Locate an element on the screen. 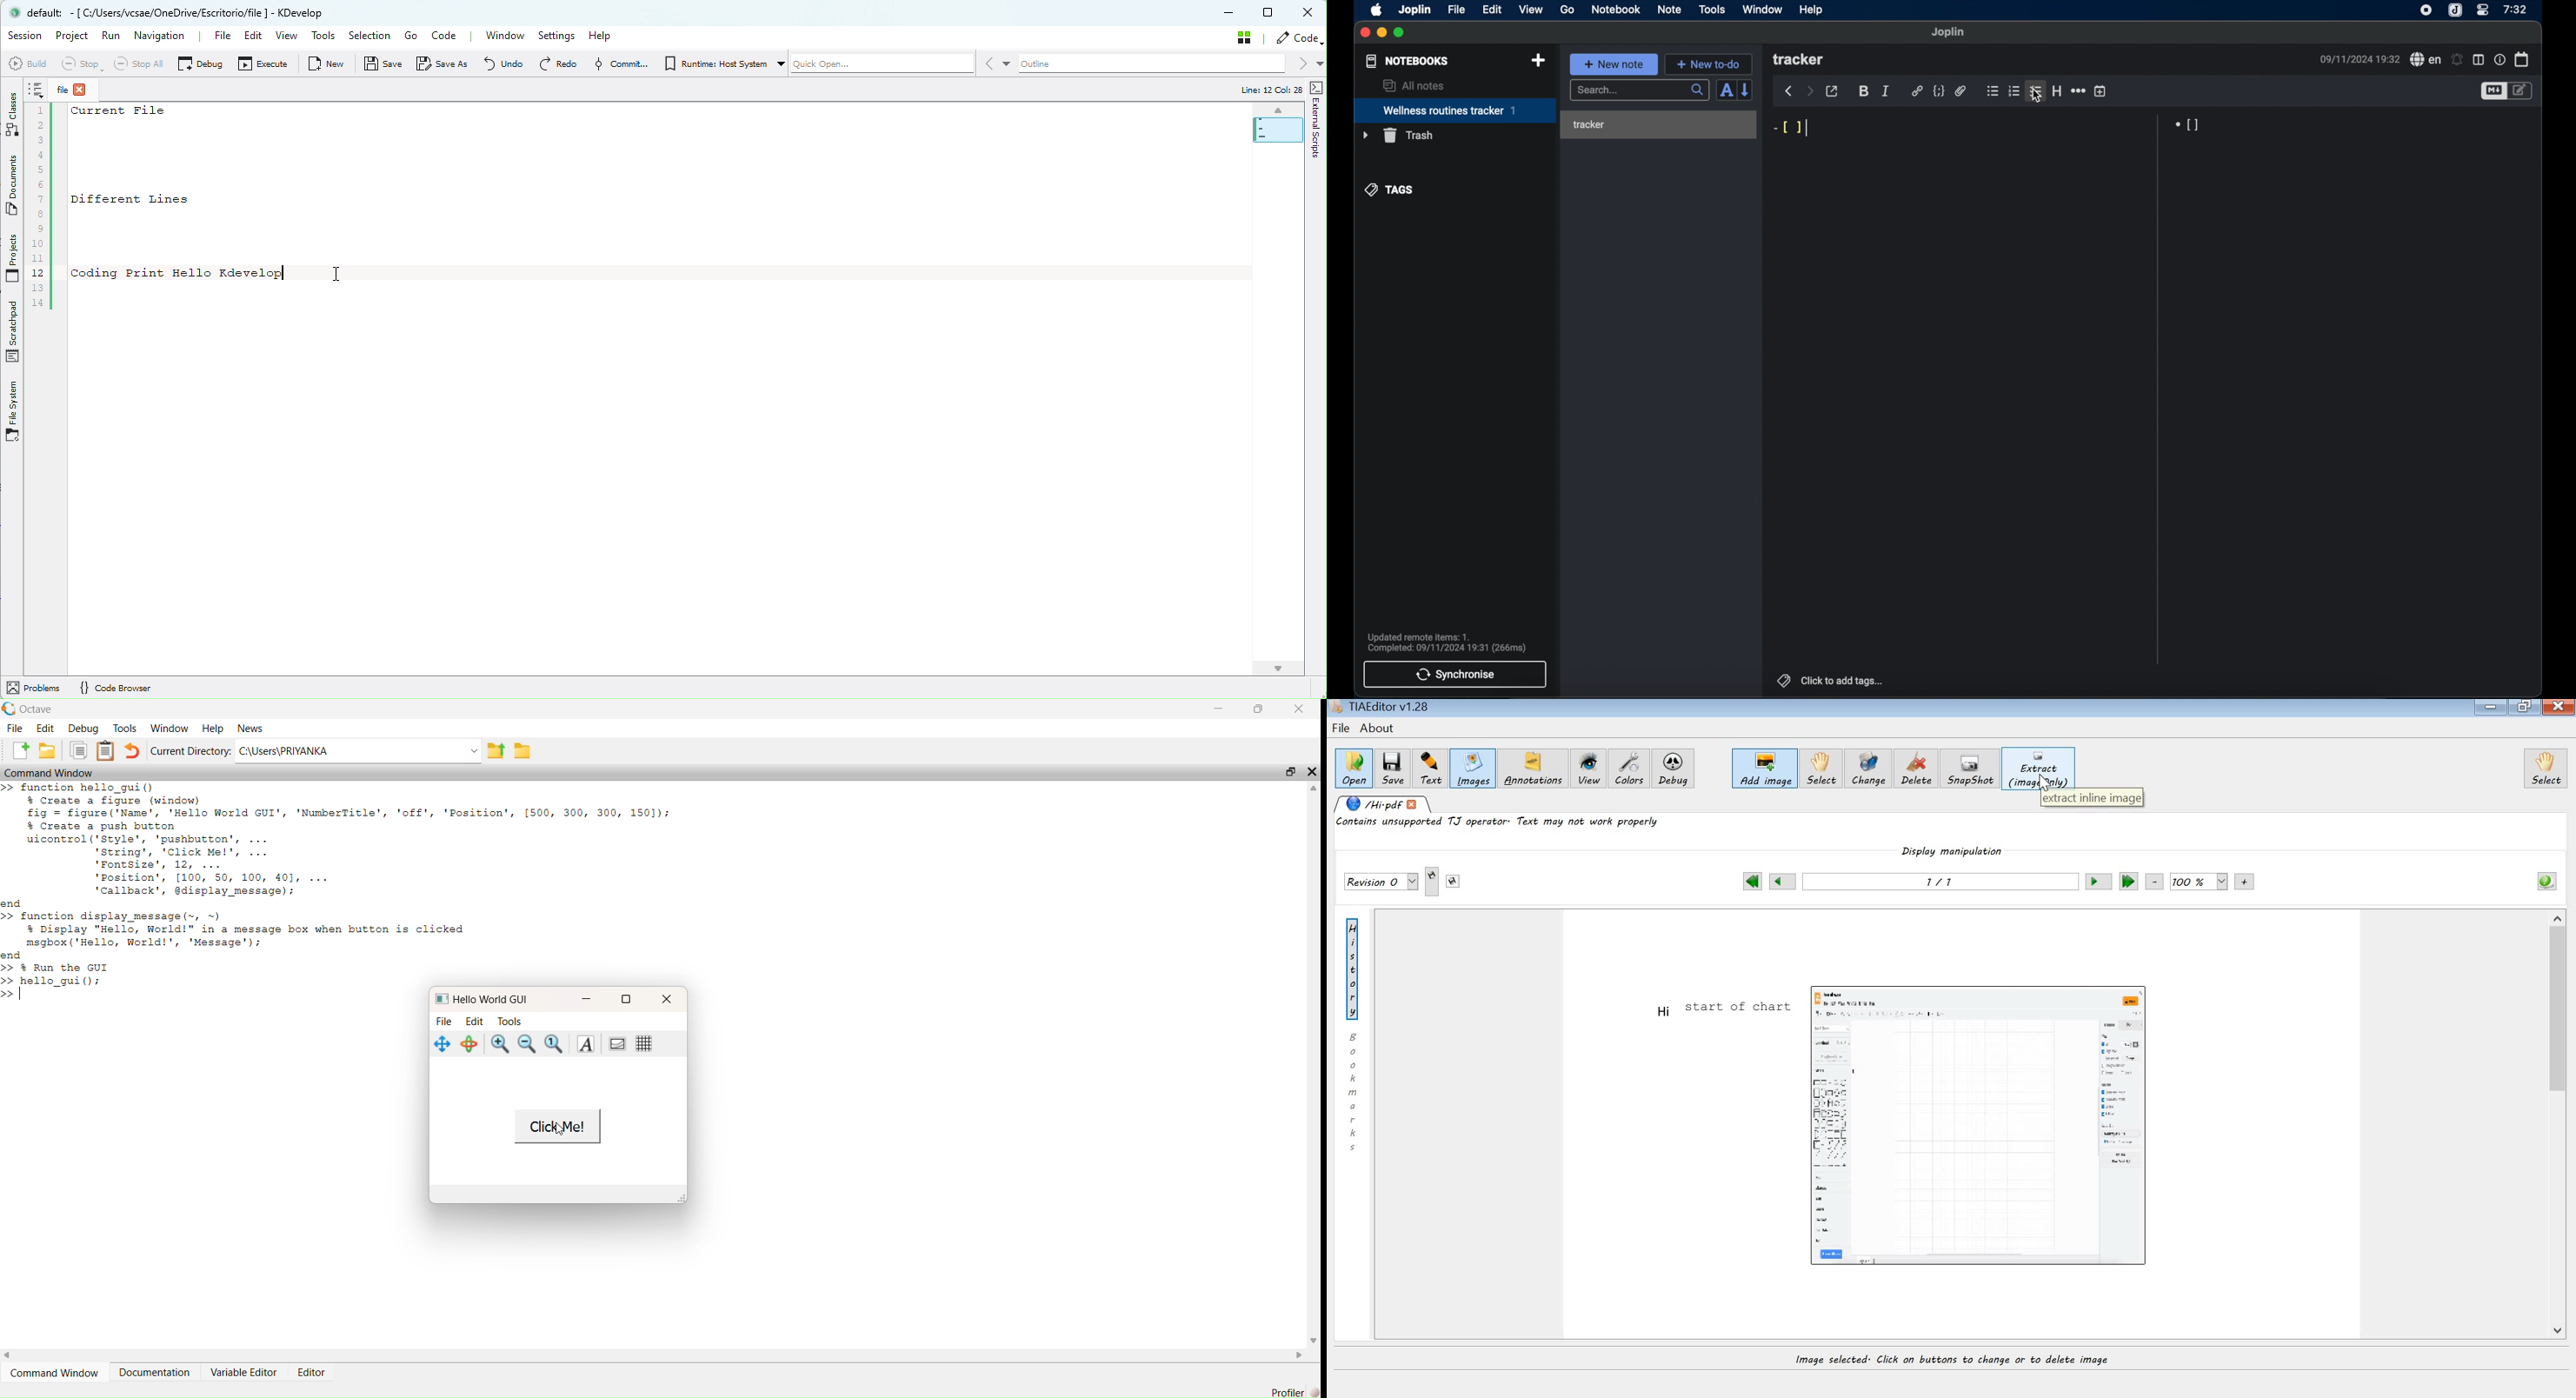  forward is located at coordinates (1810, 91).